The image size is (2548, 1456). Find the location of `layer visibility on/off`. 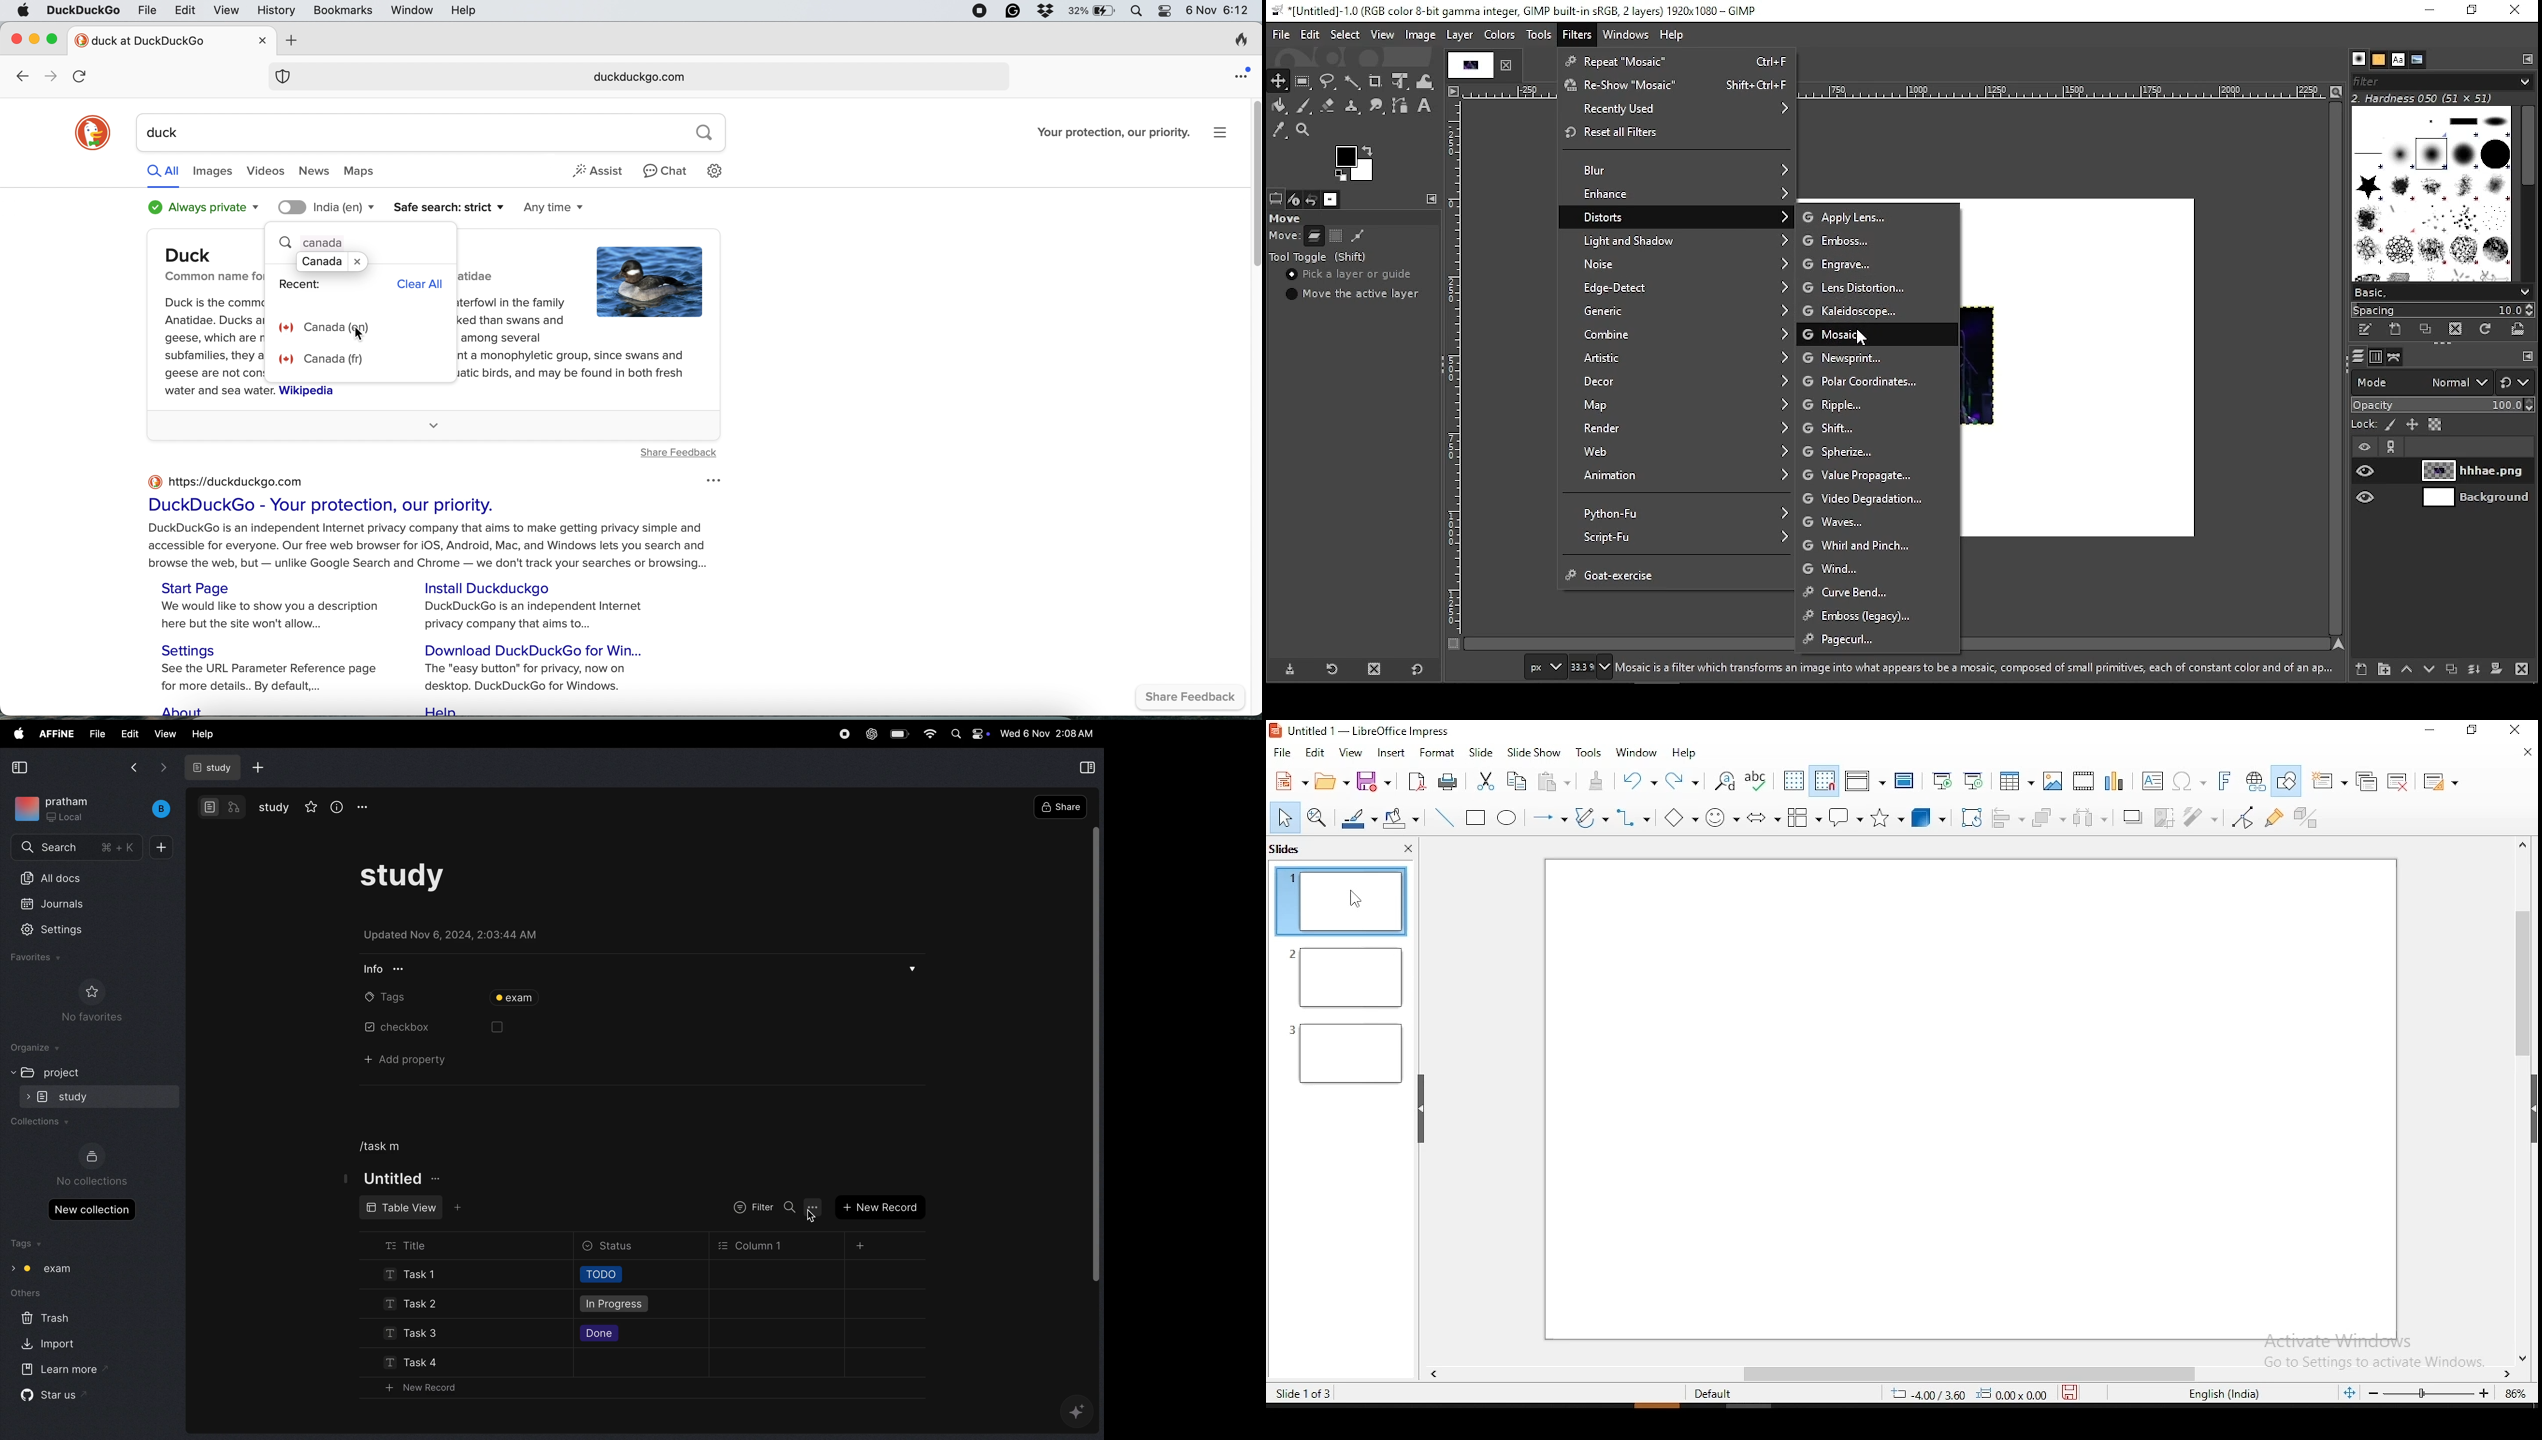

layer visibility on/off is located at coordinates (2368, 498).